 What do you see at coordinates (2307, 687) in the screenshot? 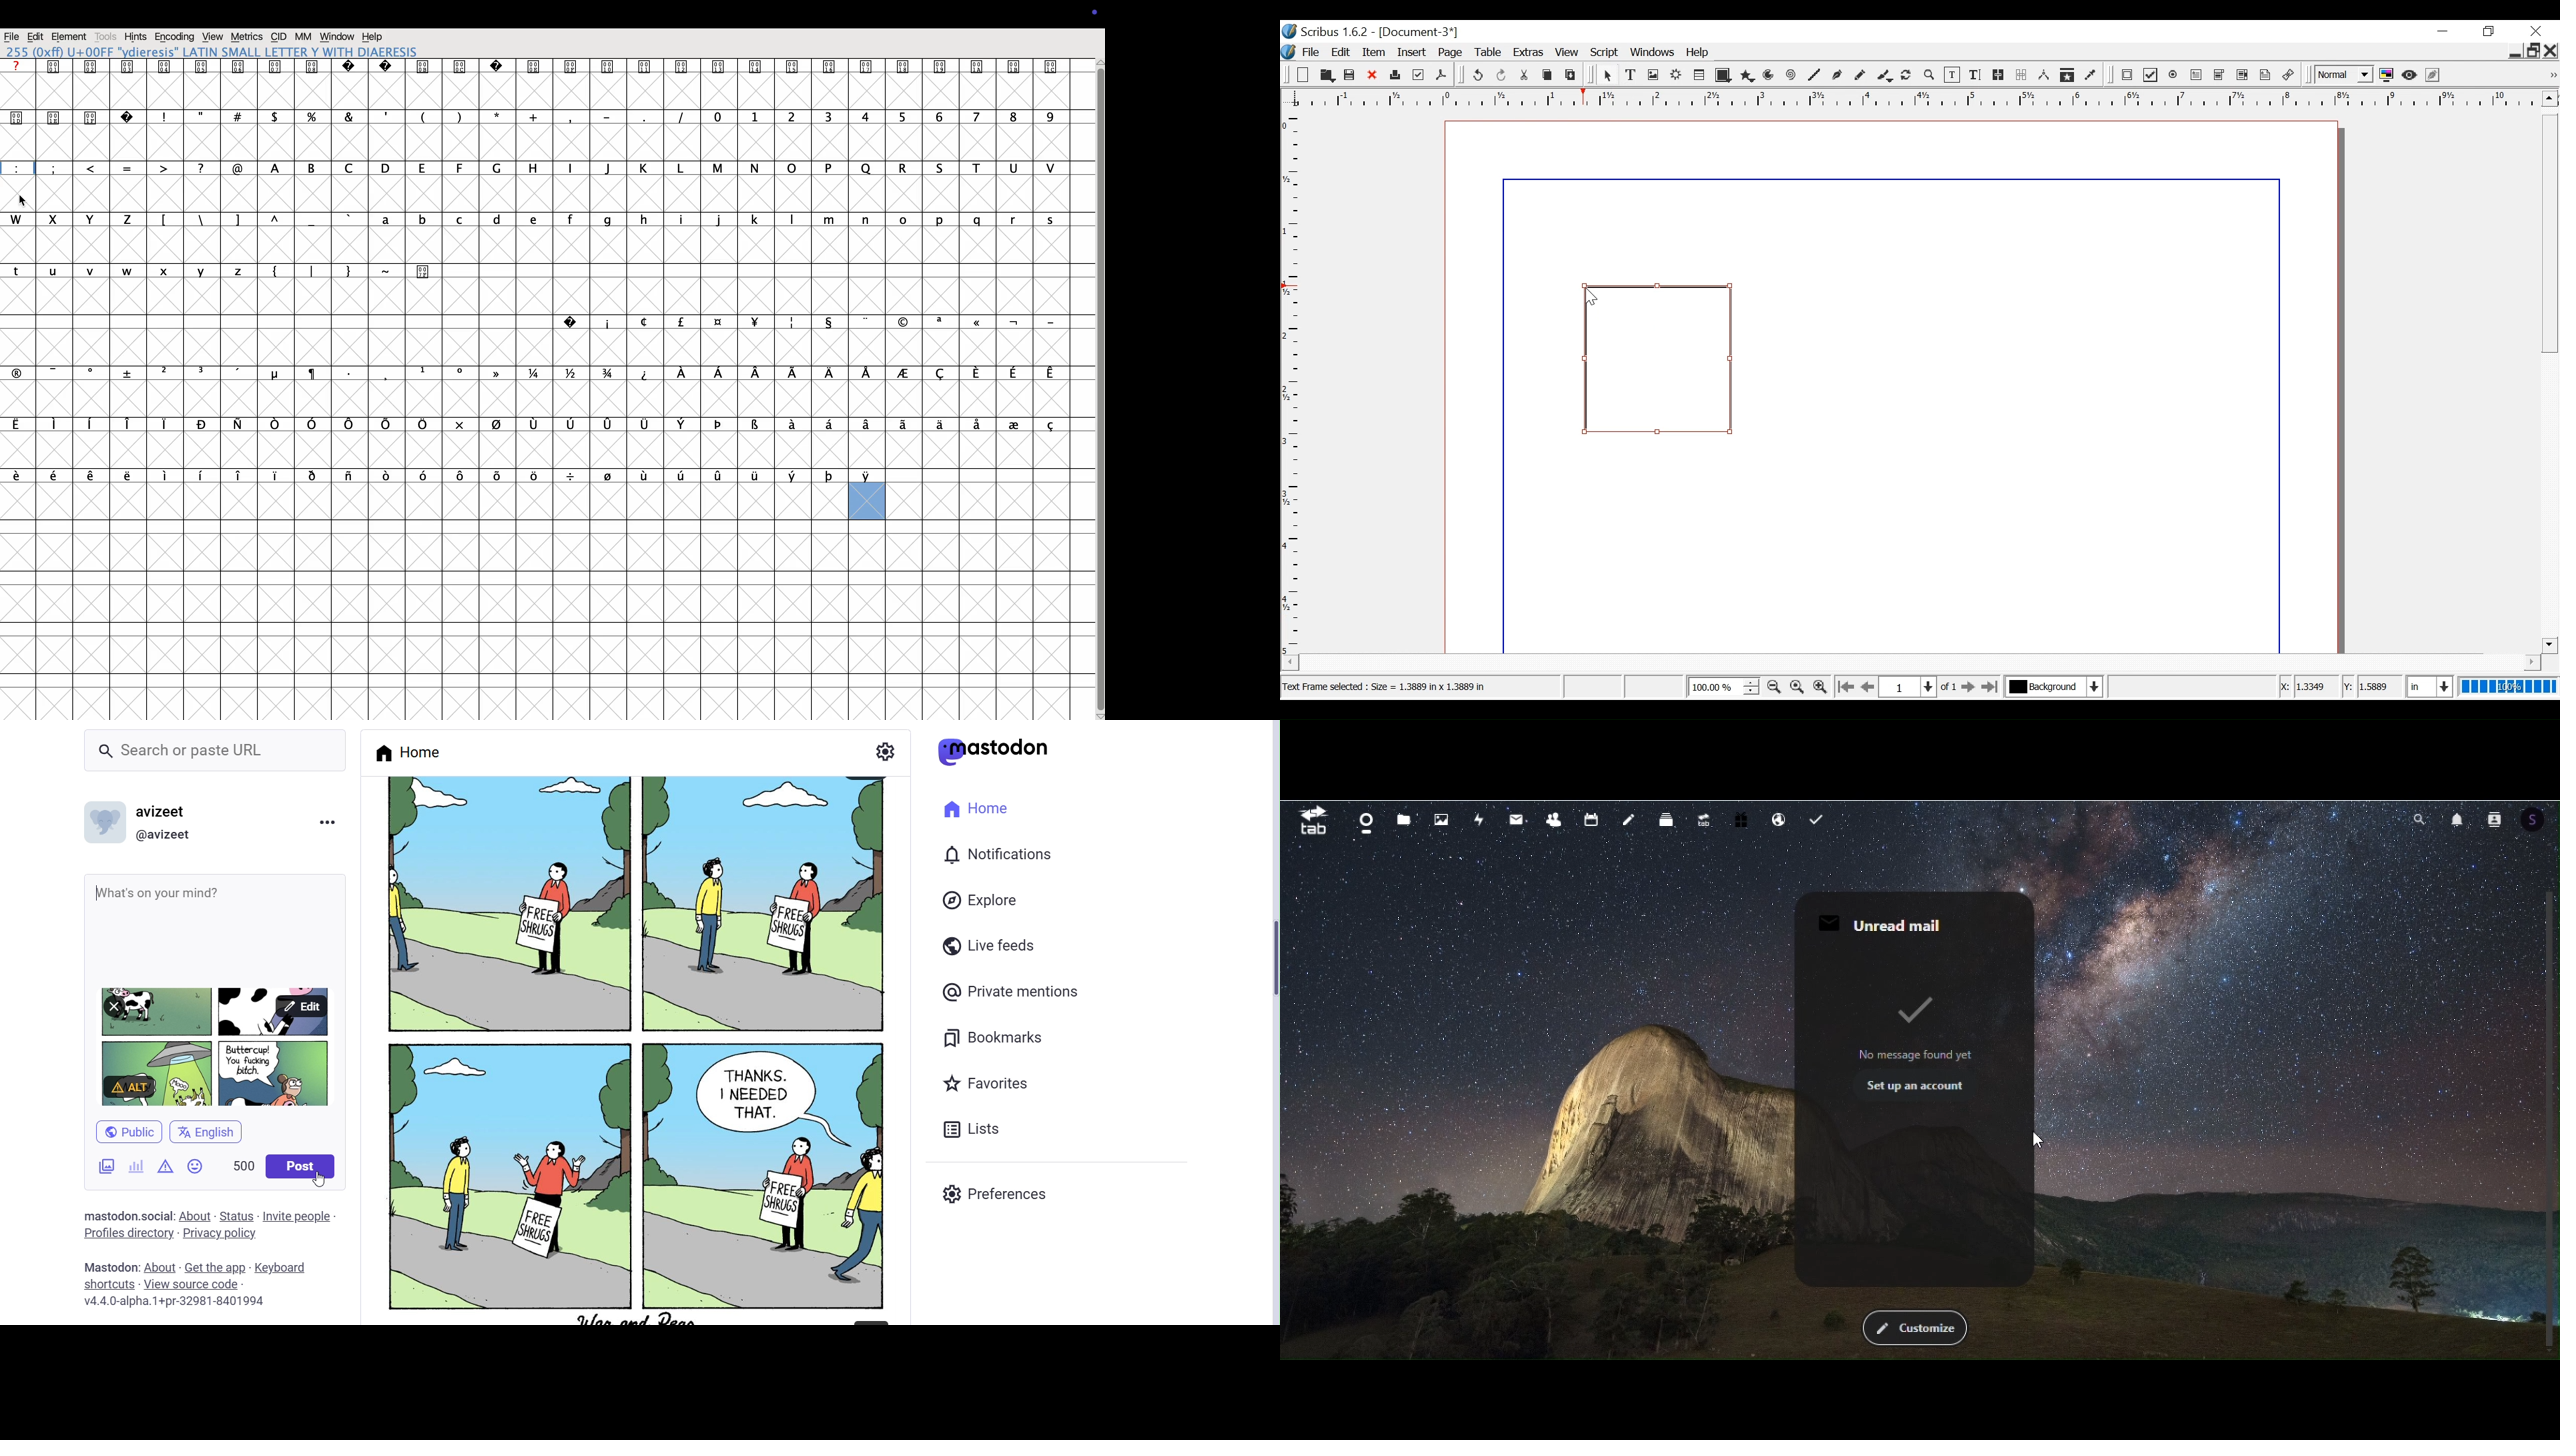
I see `X Coordinates` at bounding box center [2307, 687].